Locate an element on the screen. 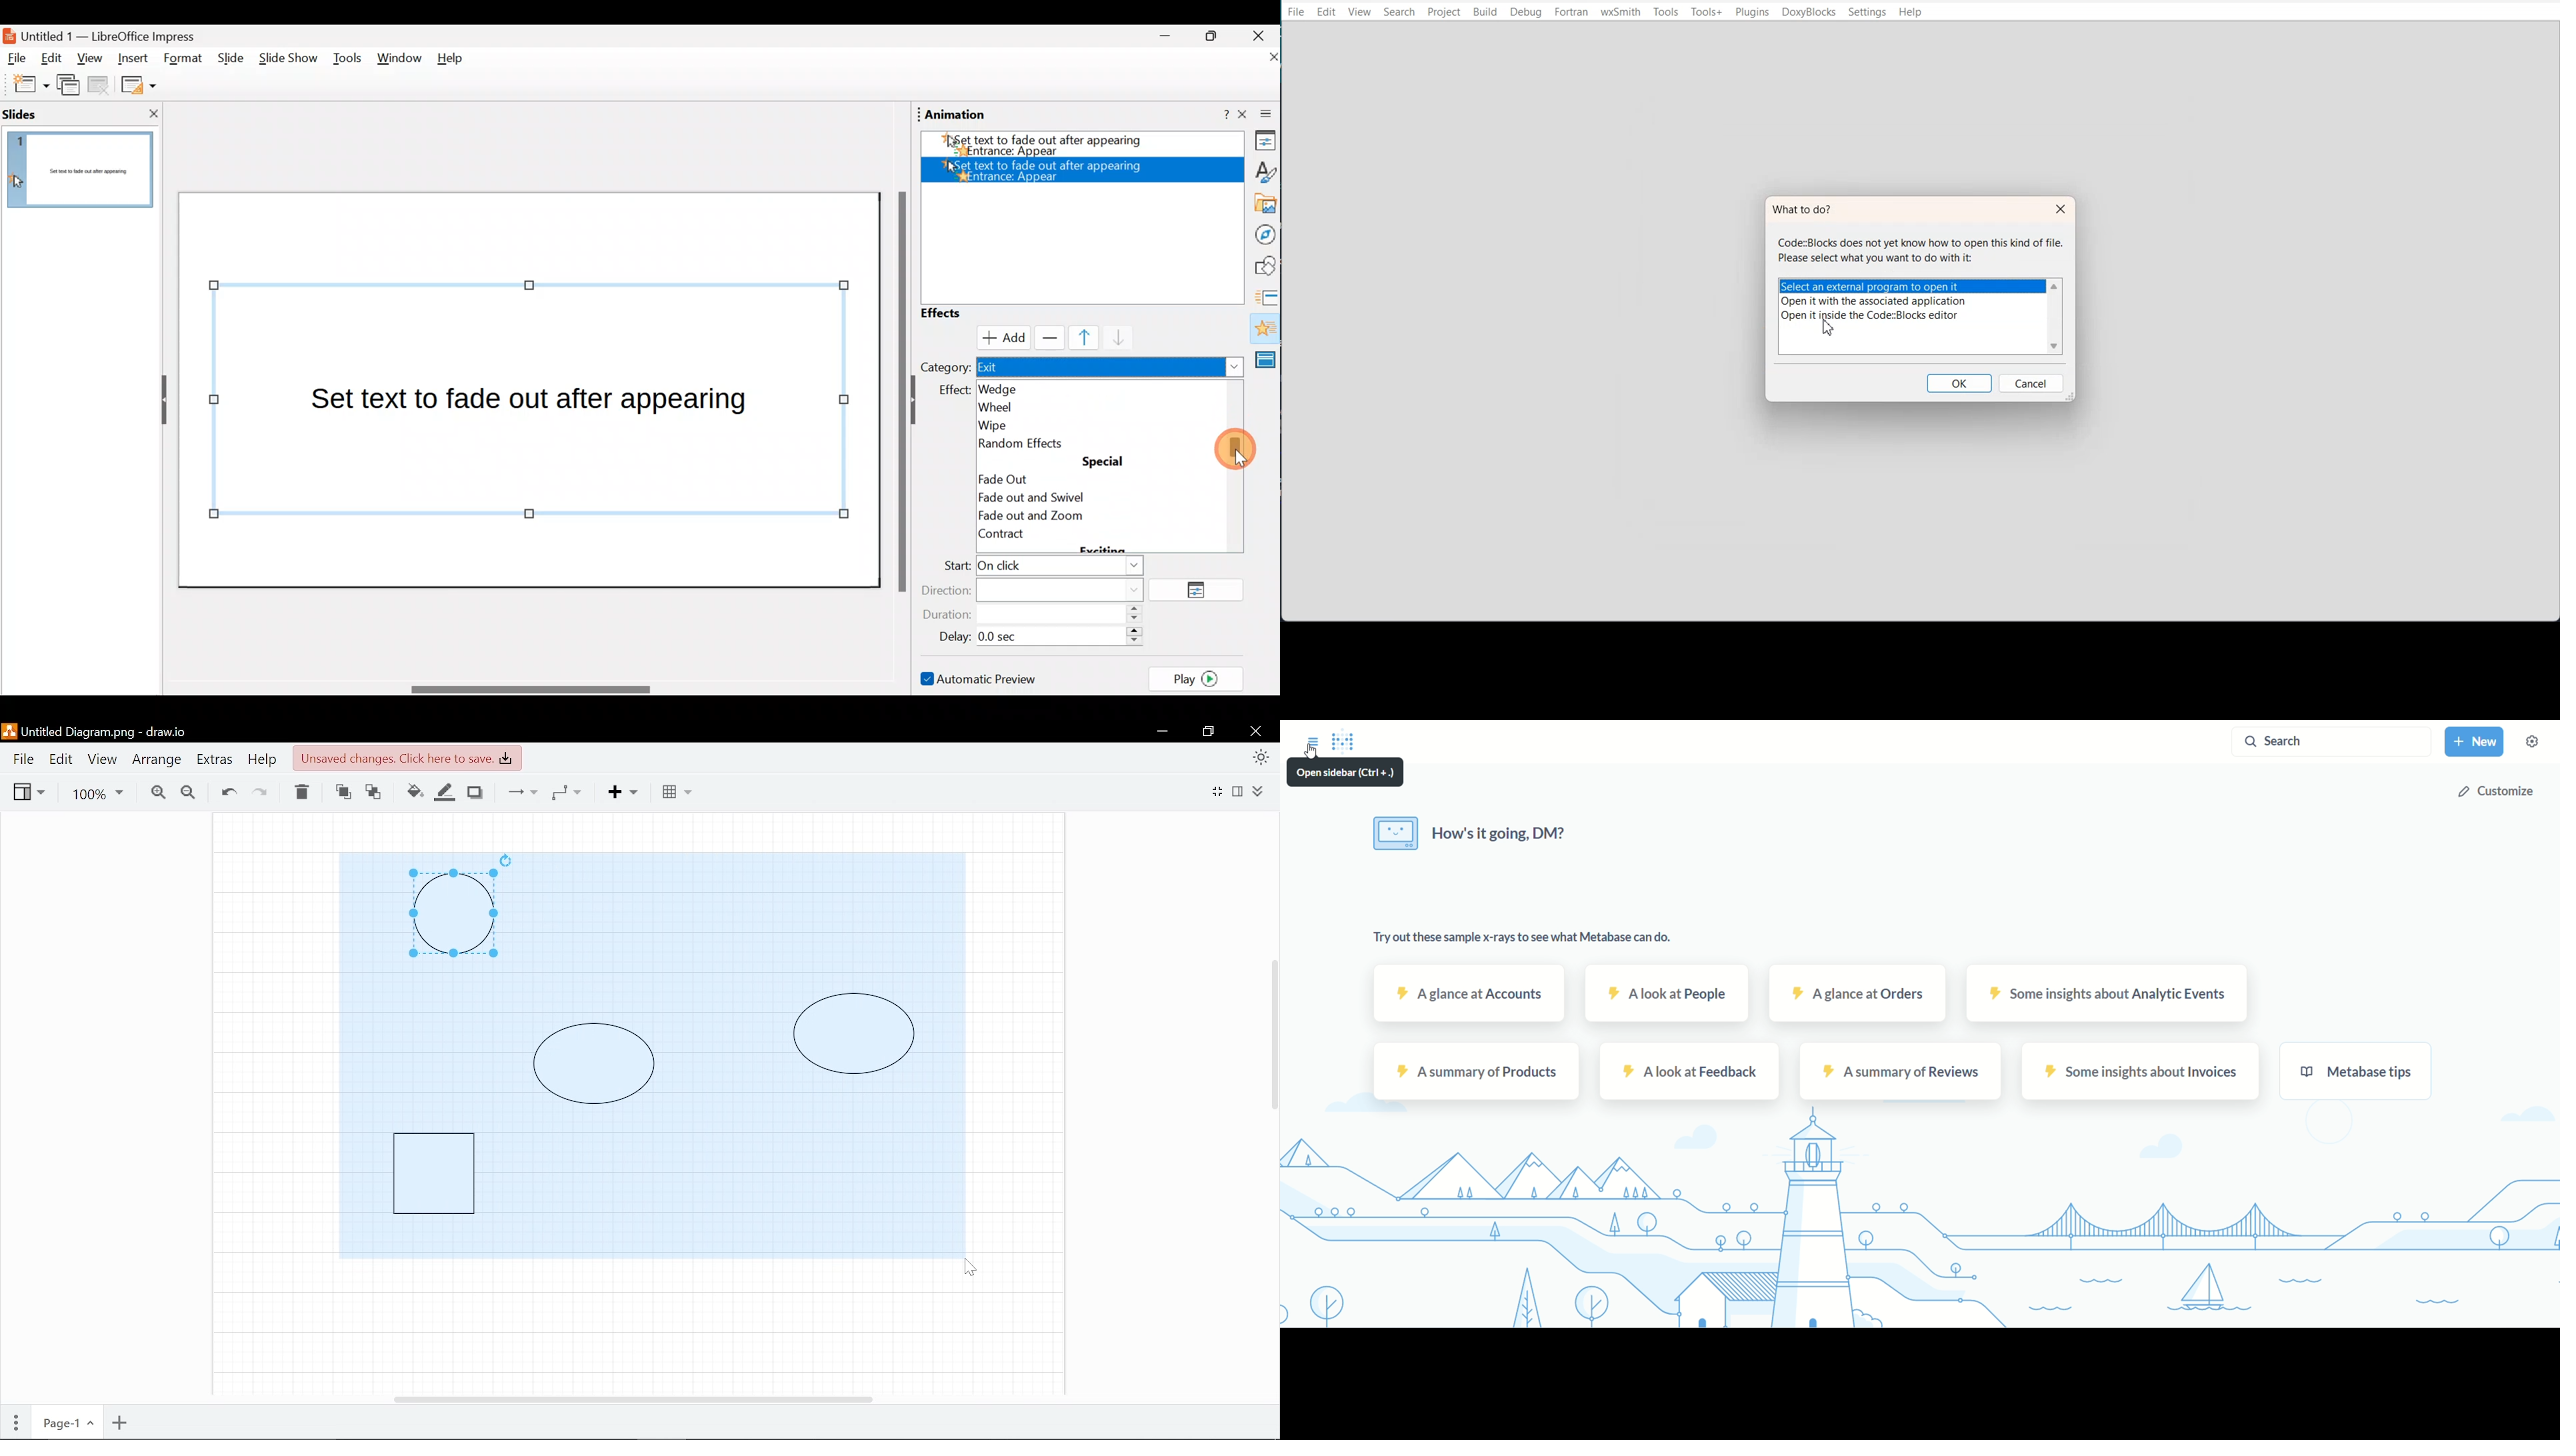 The height and width of the screenshot is (1456, 2576). Slide is located at coordinates (228, 59).